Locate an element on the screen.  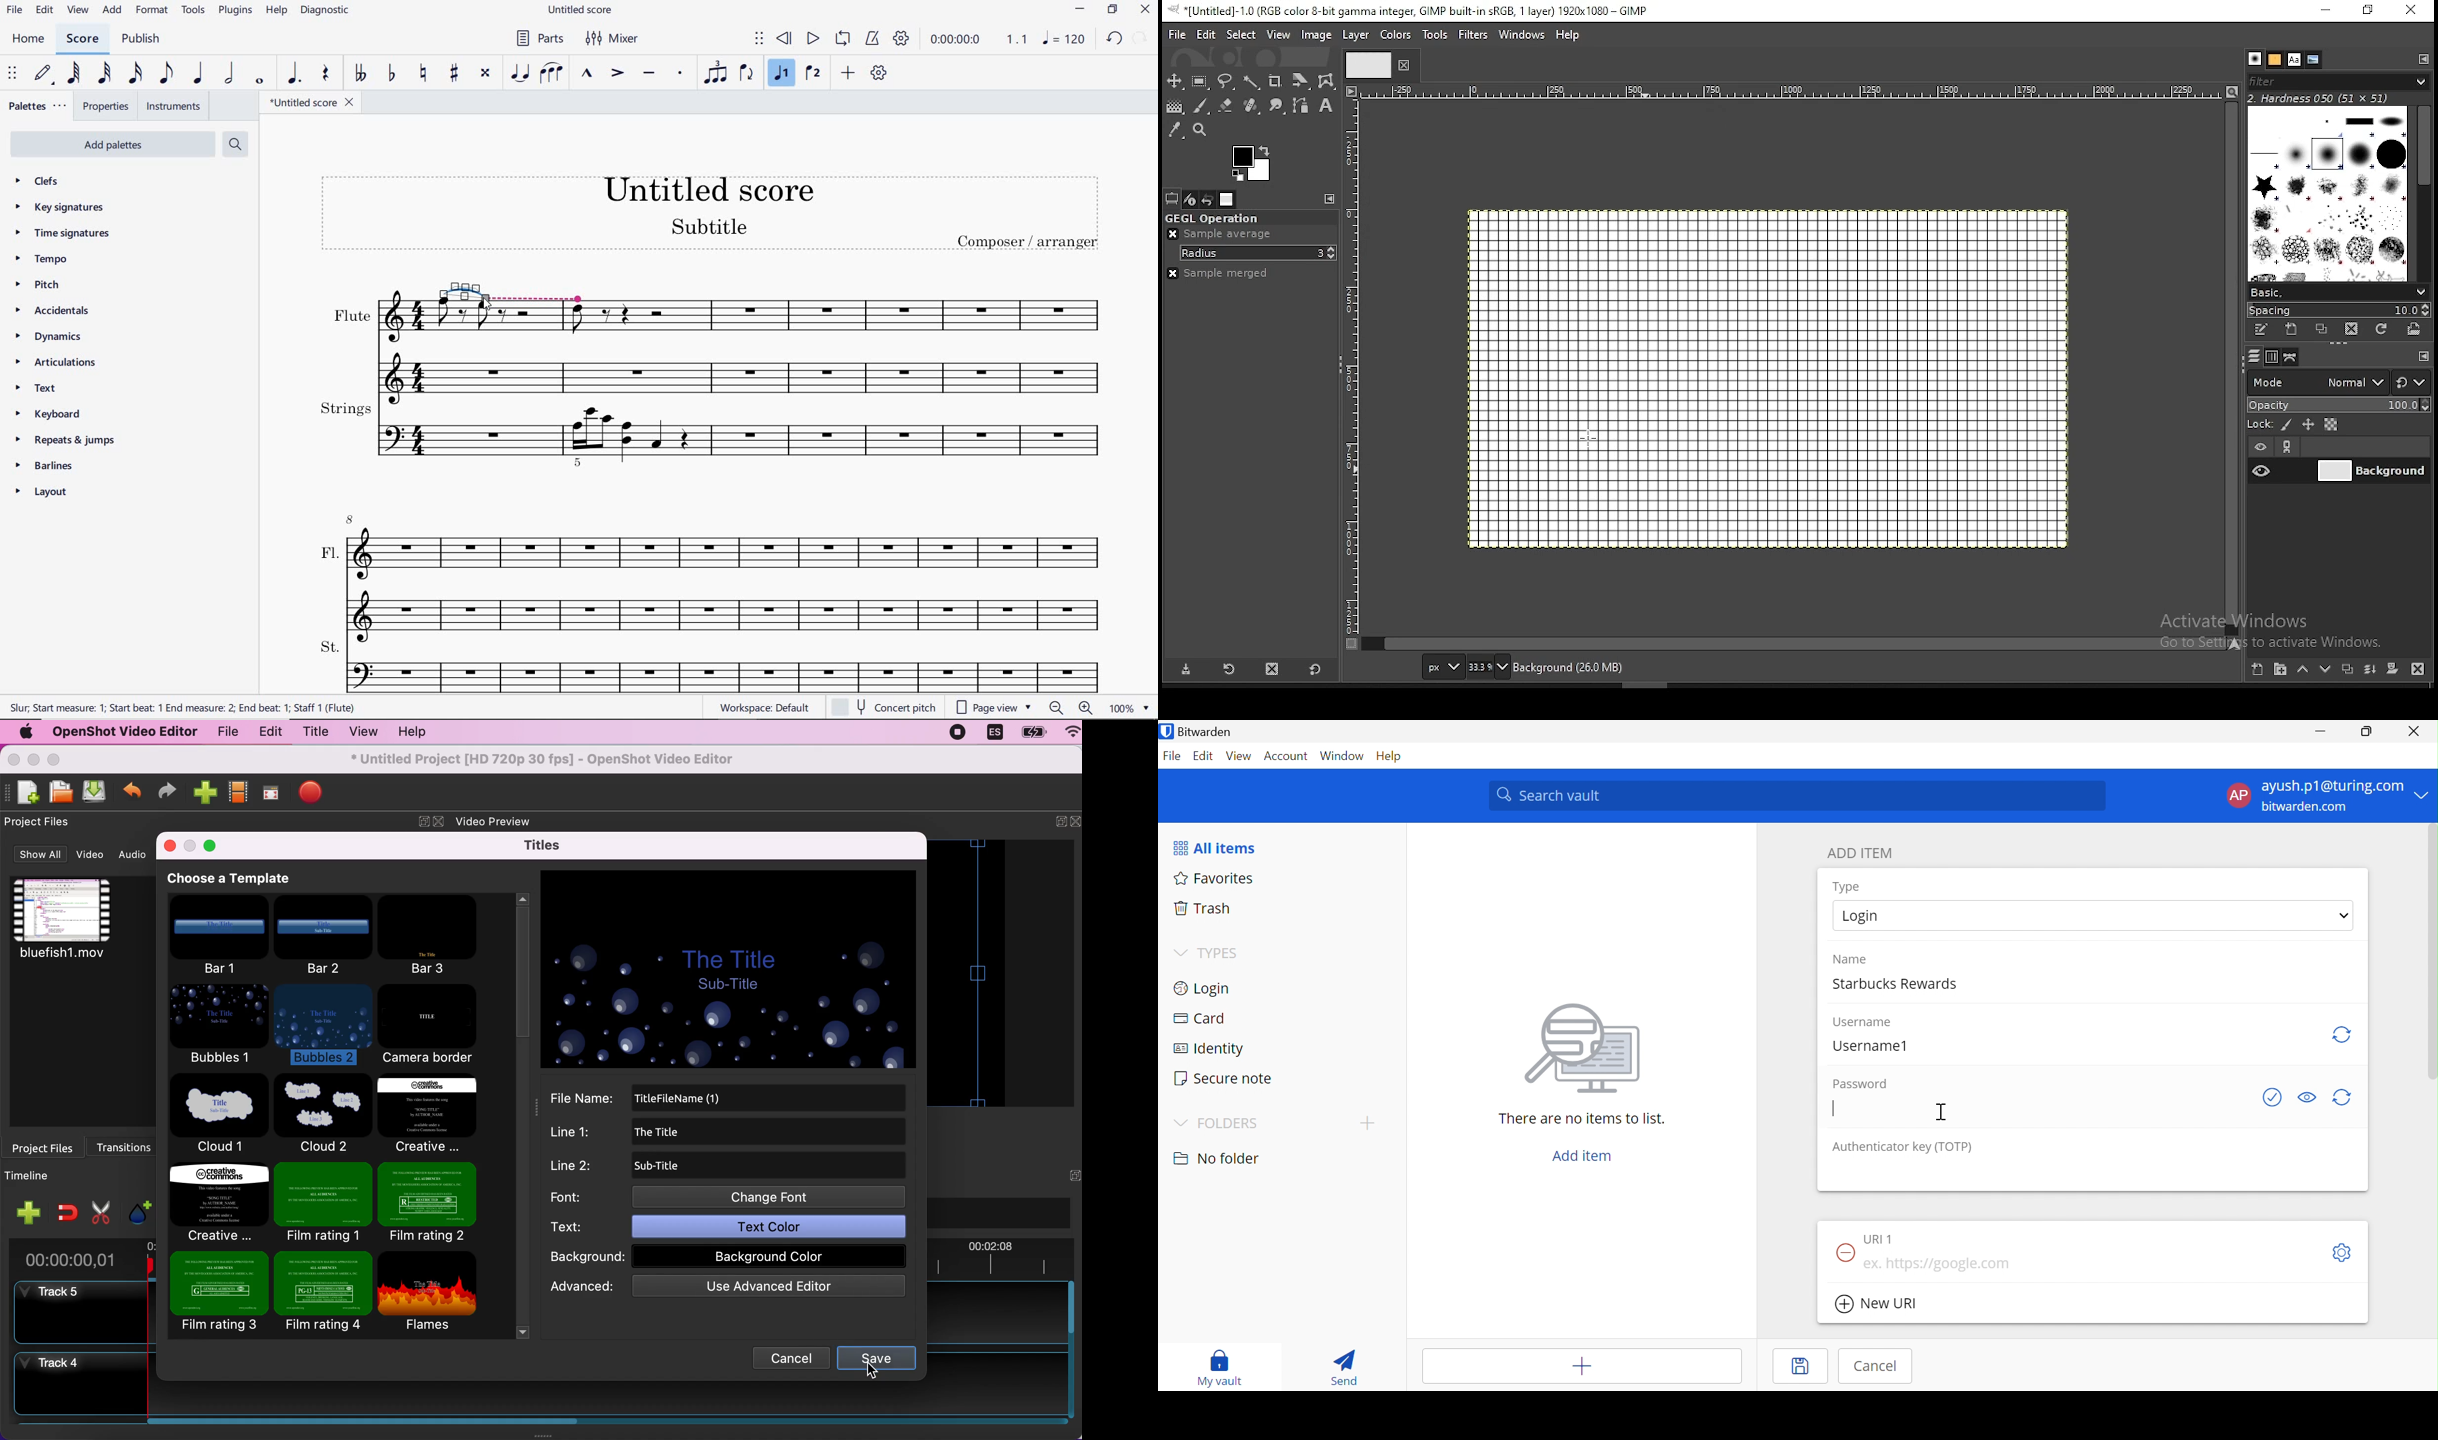
creative is located at coordinates (220, 1200).